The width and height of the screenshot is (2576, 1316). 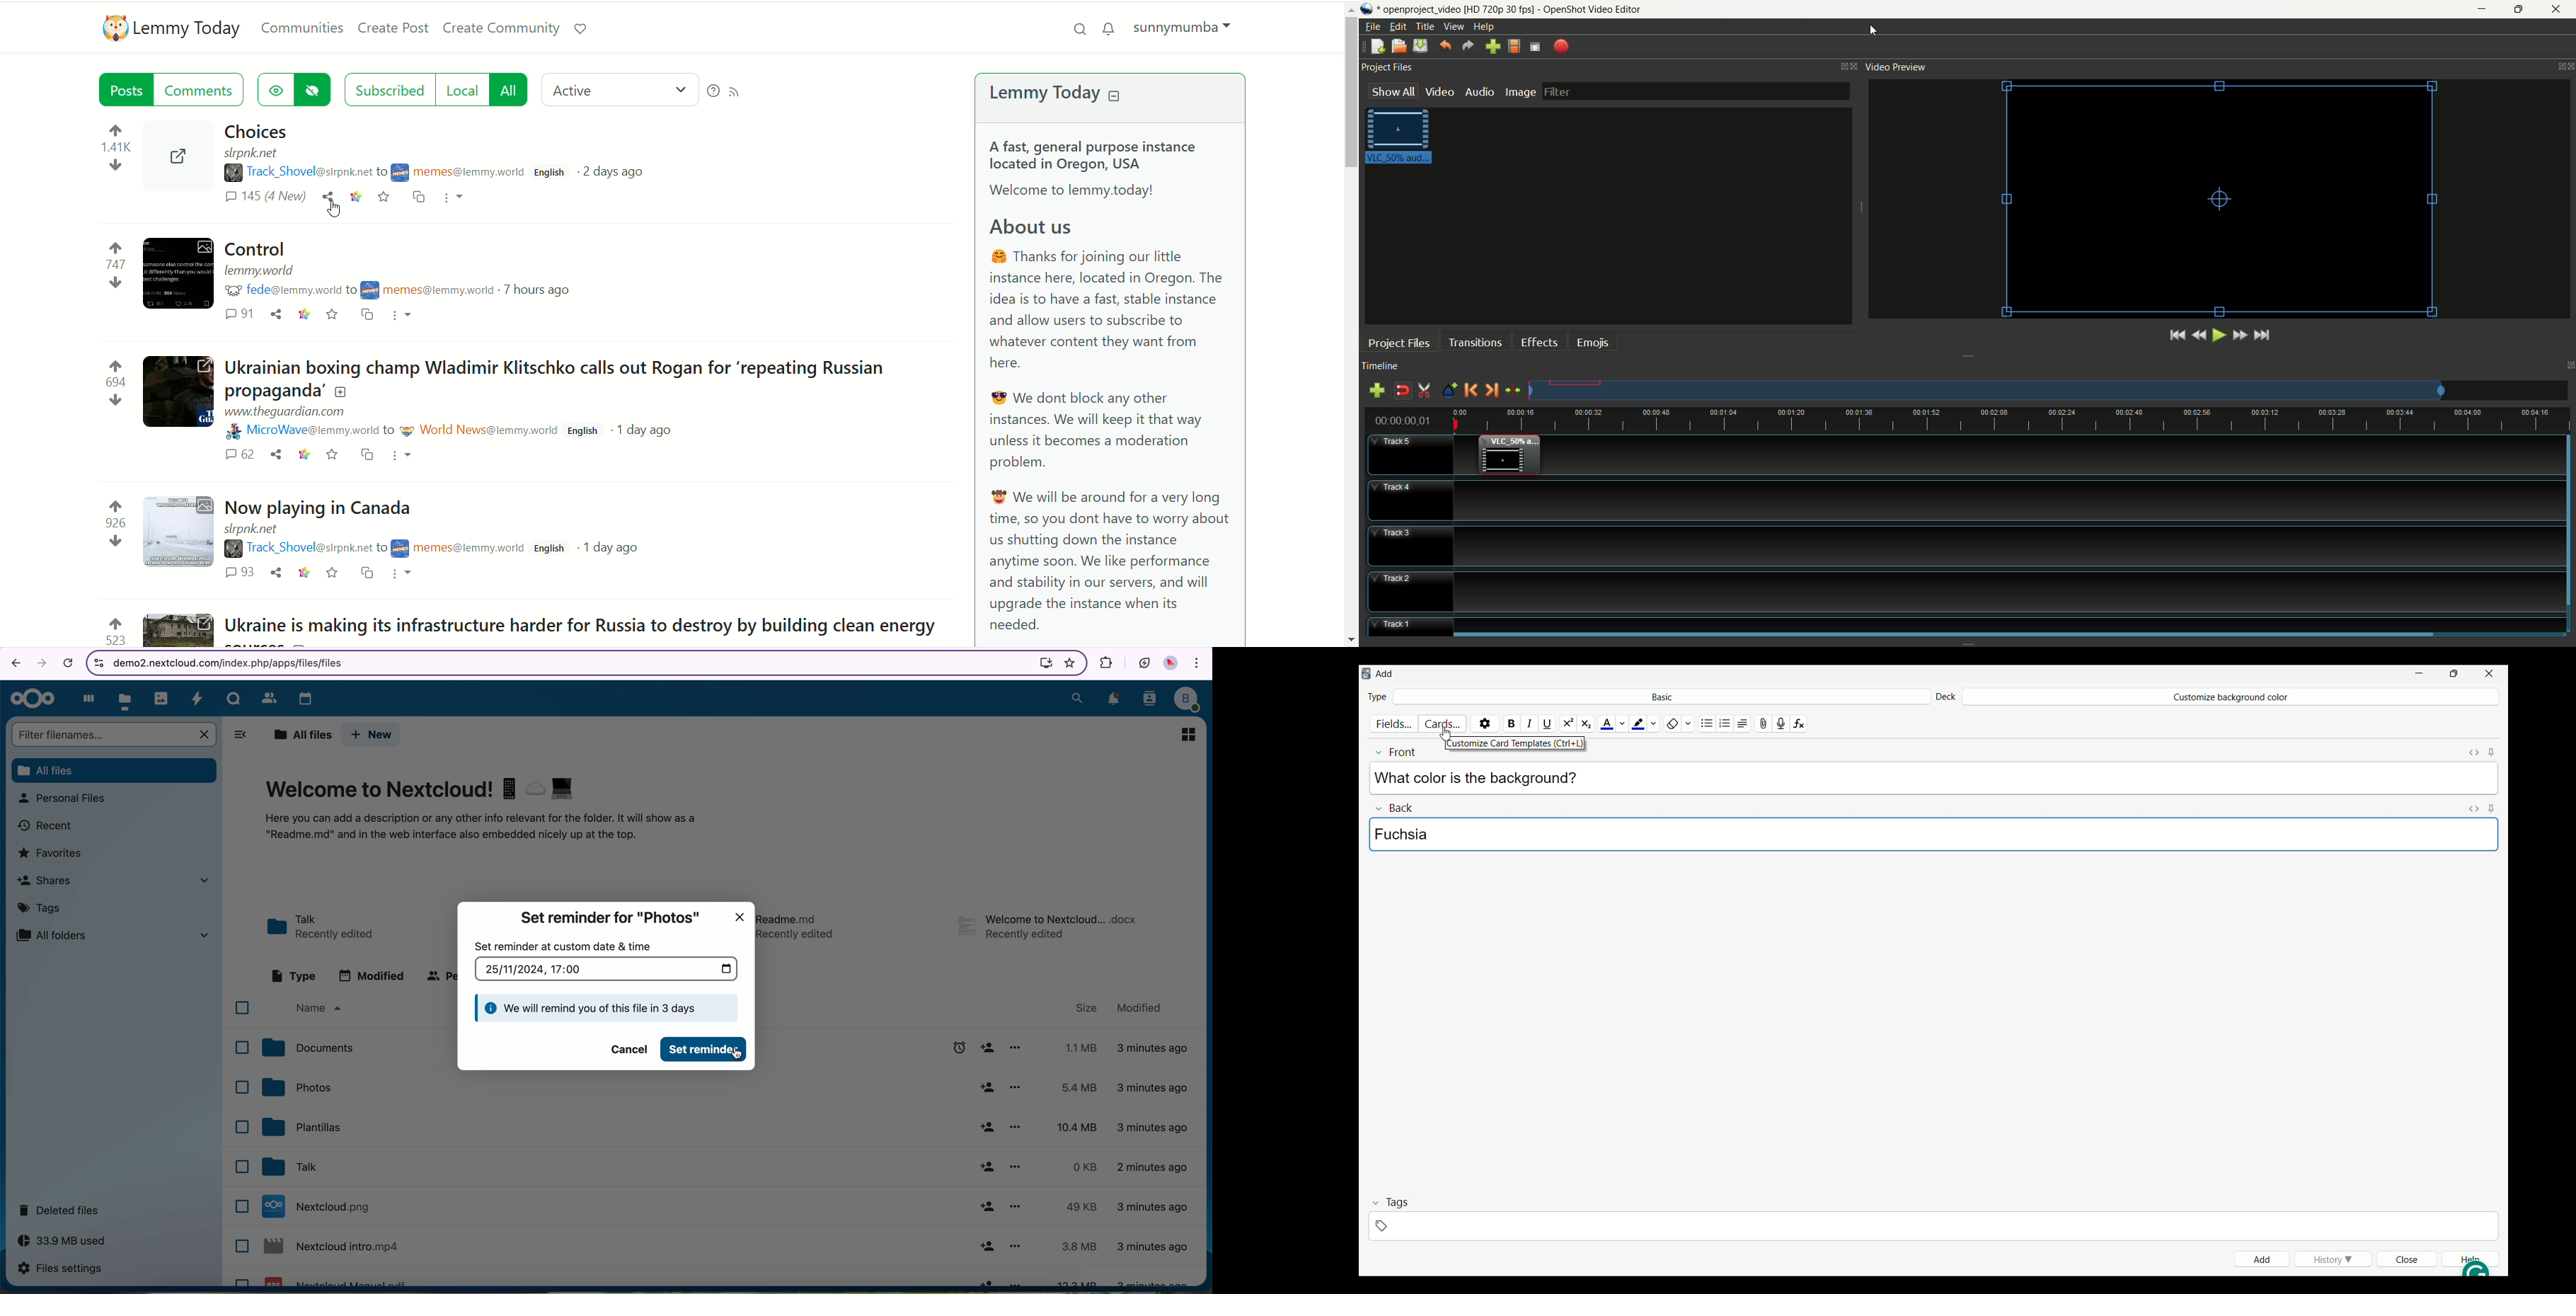 I want to click on cancel, so click(x=67, y=664).